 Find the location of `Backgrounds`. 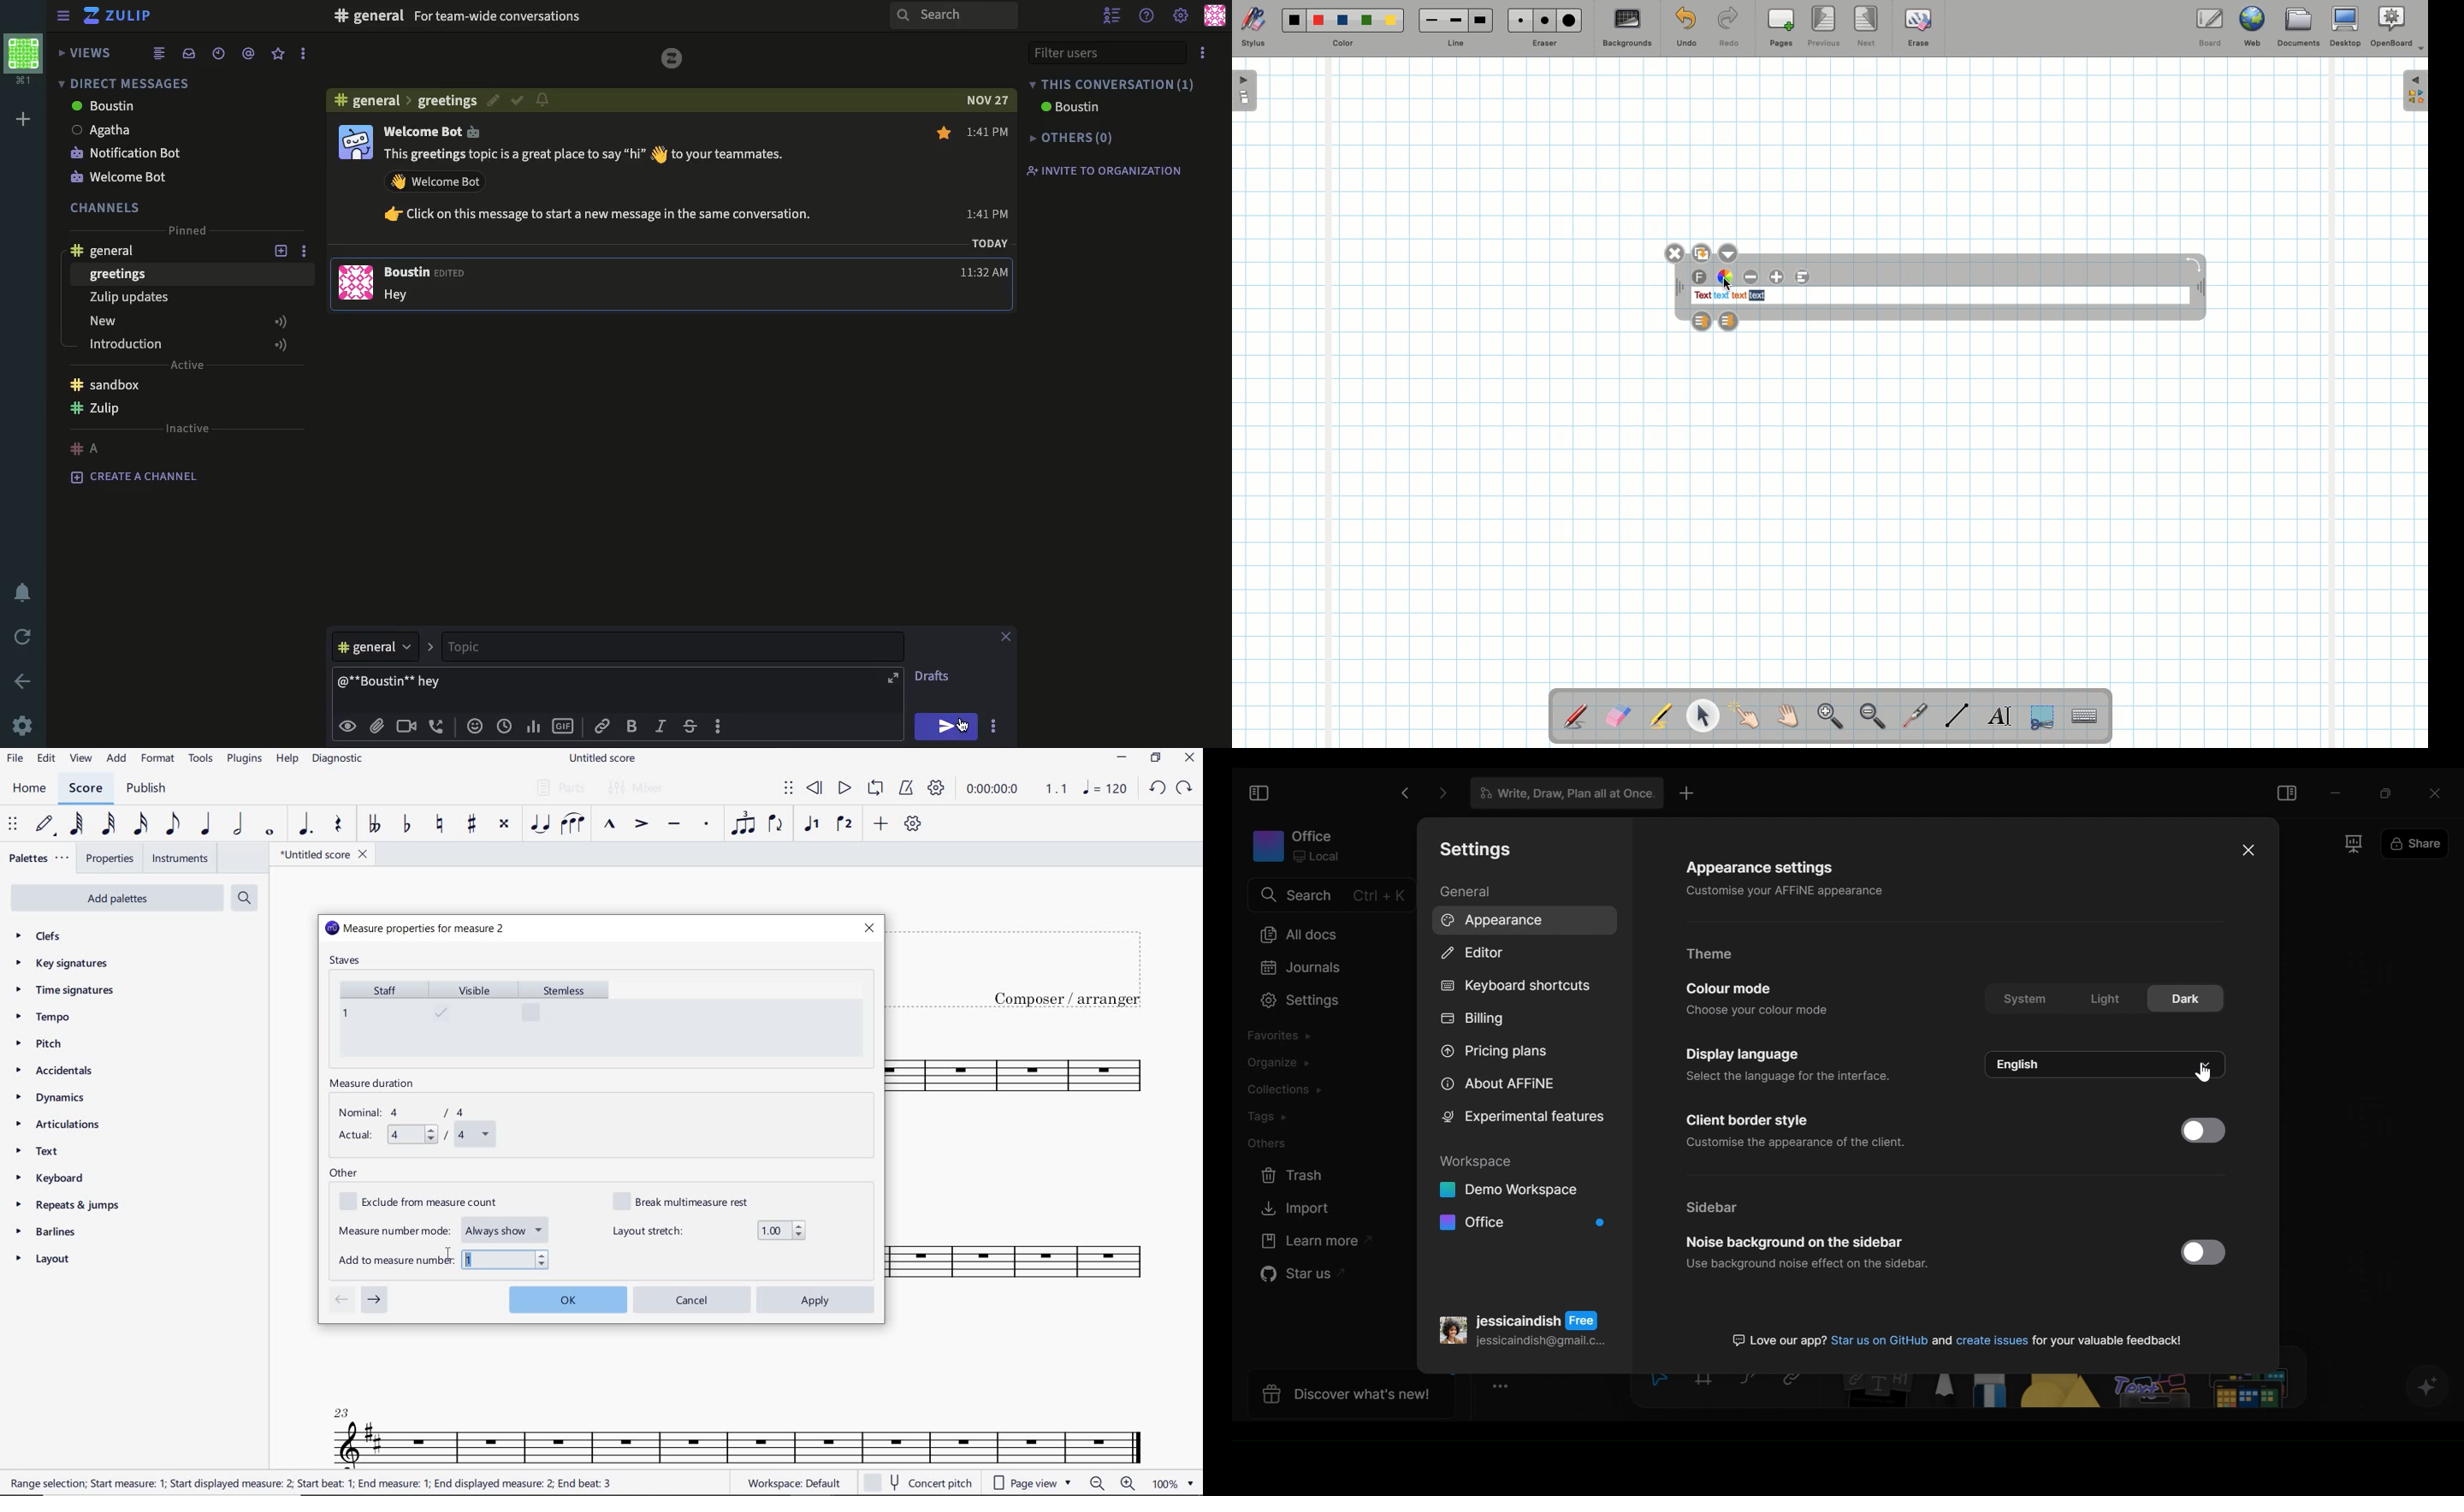

Backgrounds is located at coordinates (1627, 28).